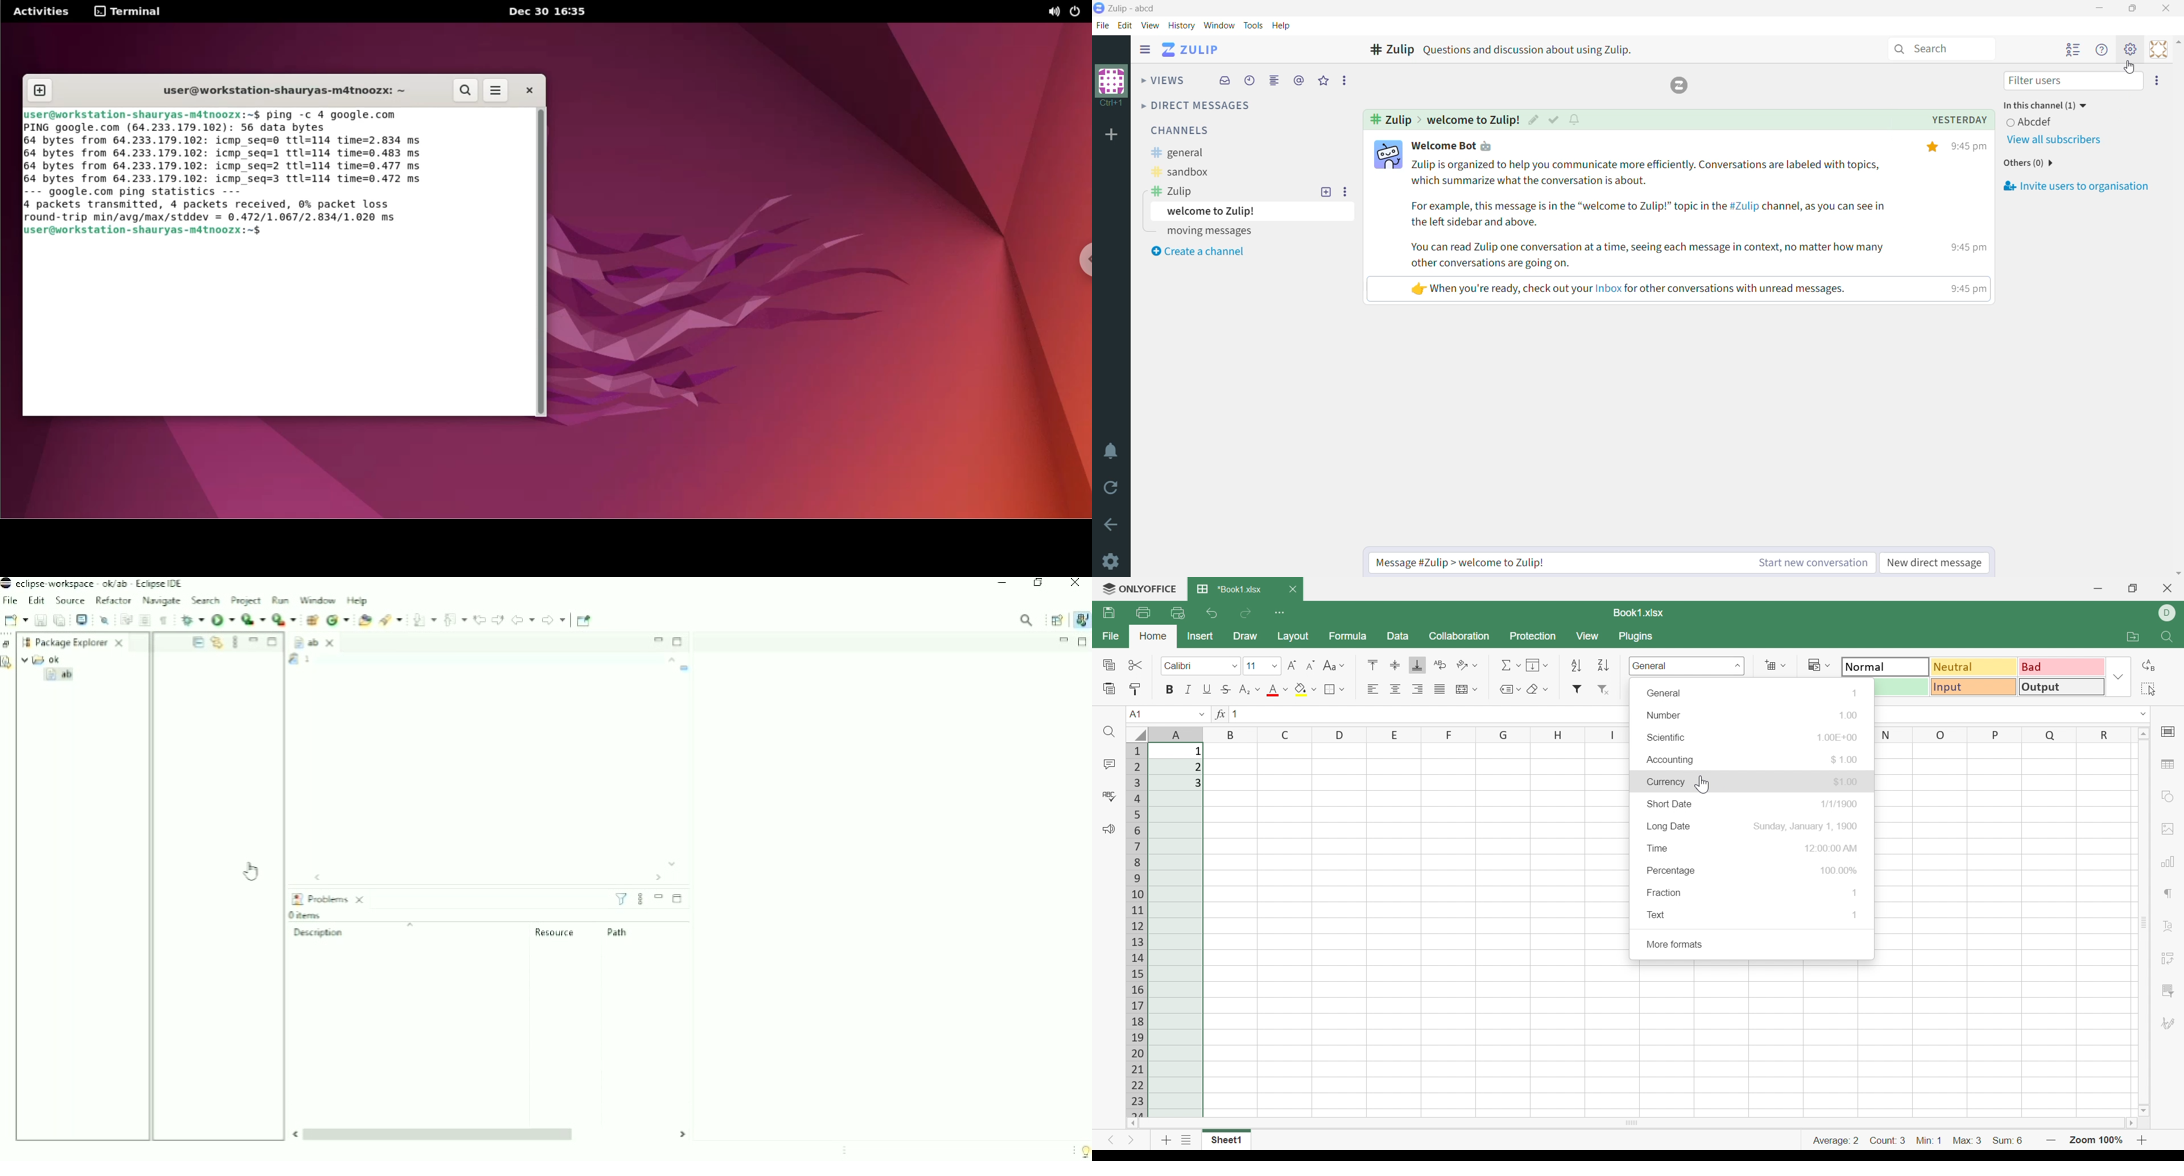  What do you see at coordinates (1247, 613) in the screenshot?
I see `Redo` at bounding box center [1247, 613].